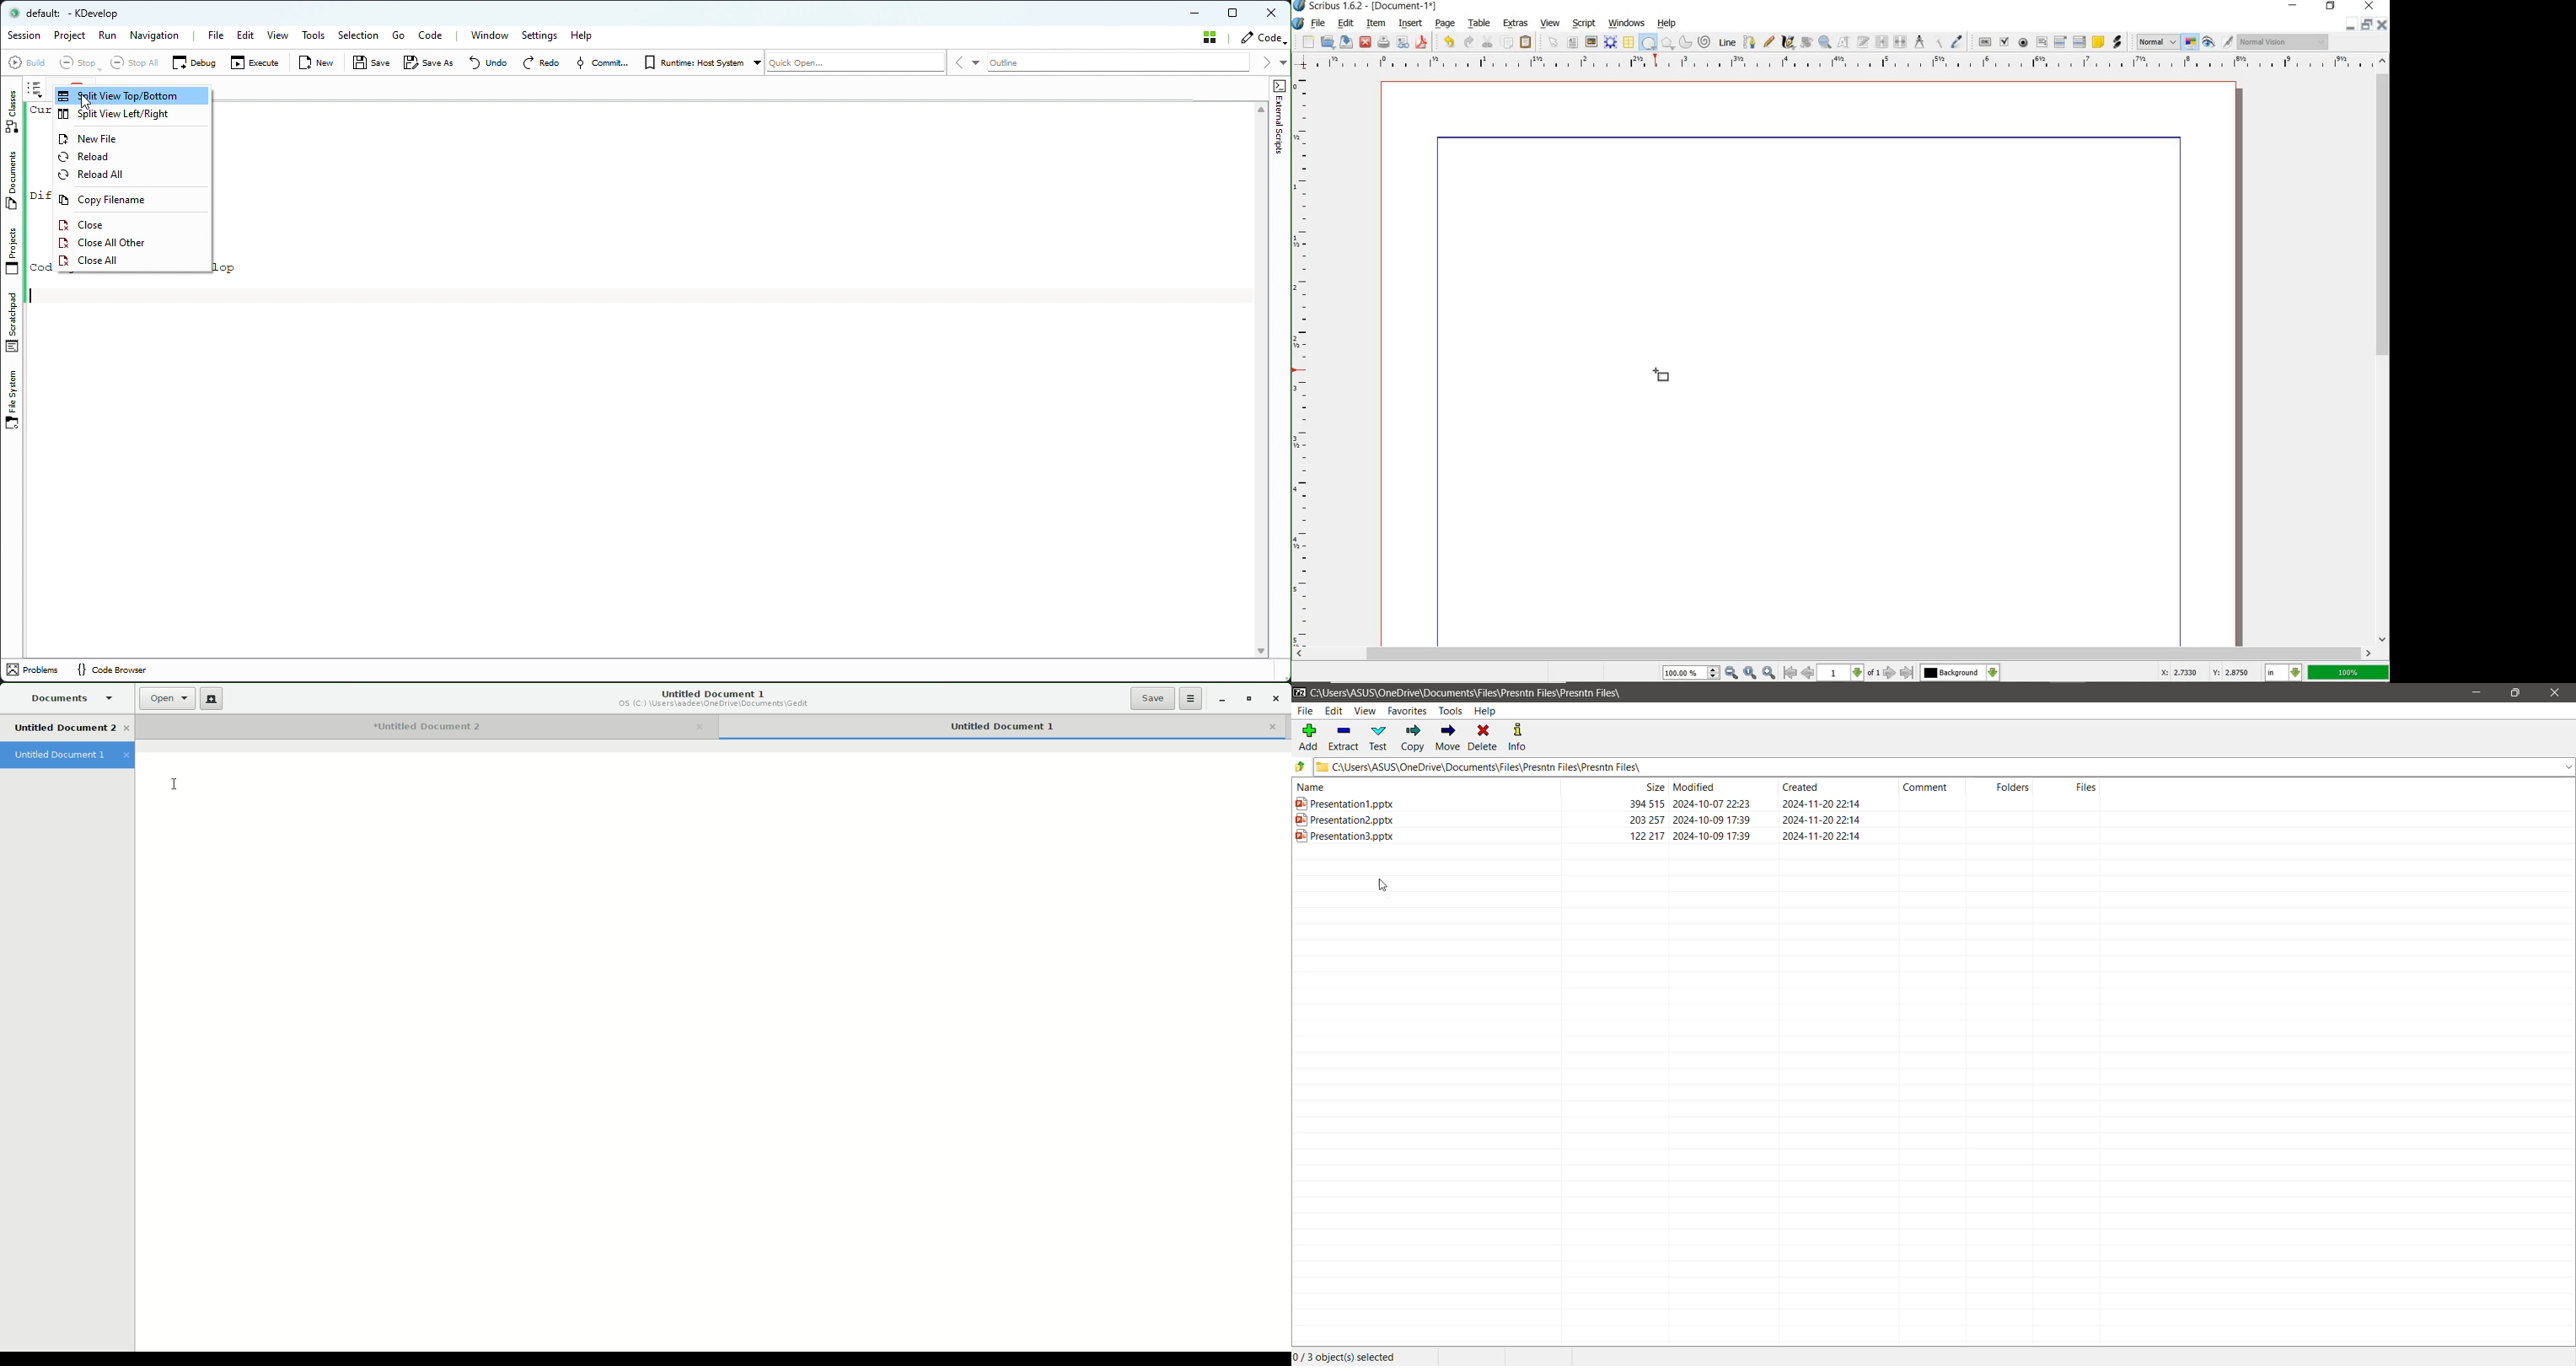  Describe the element at coordinates (1703, 43) in the screenshot. I see `SPIRAL` at that location.